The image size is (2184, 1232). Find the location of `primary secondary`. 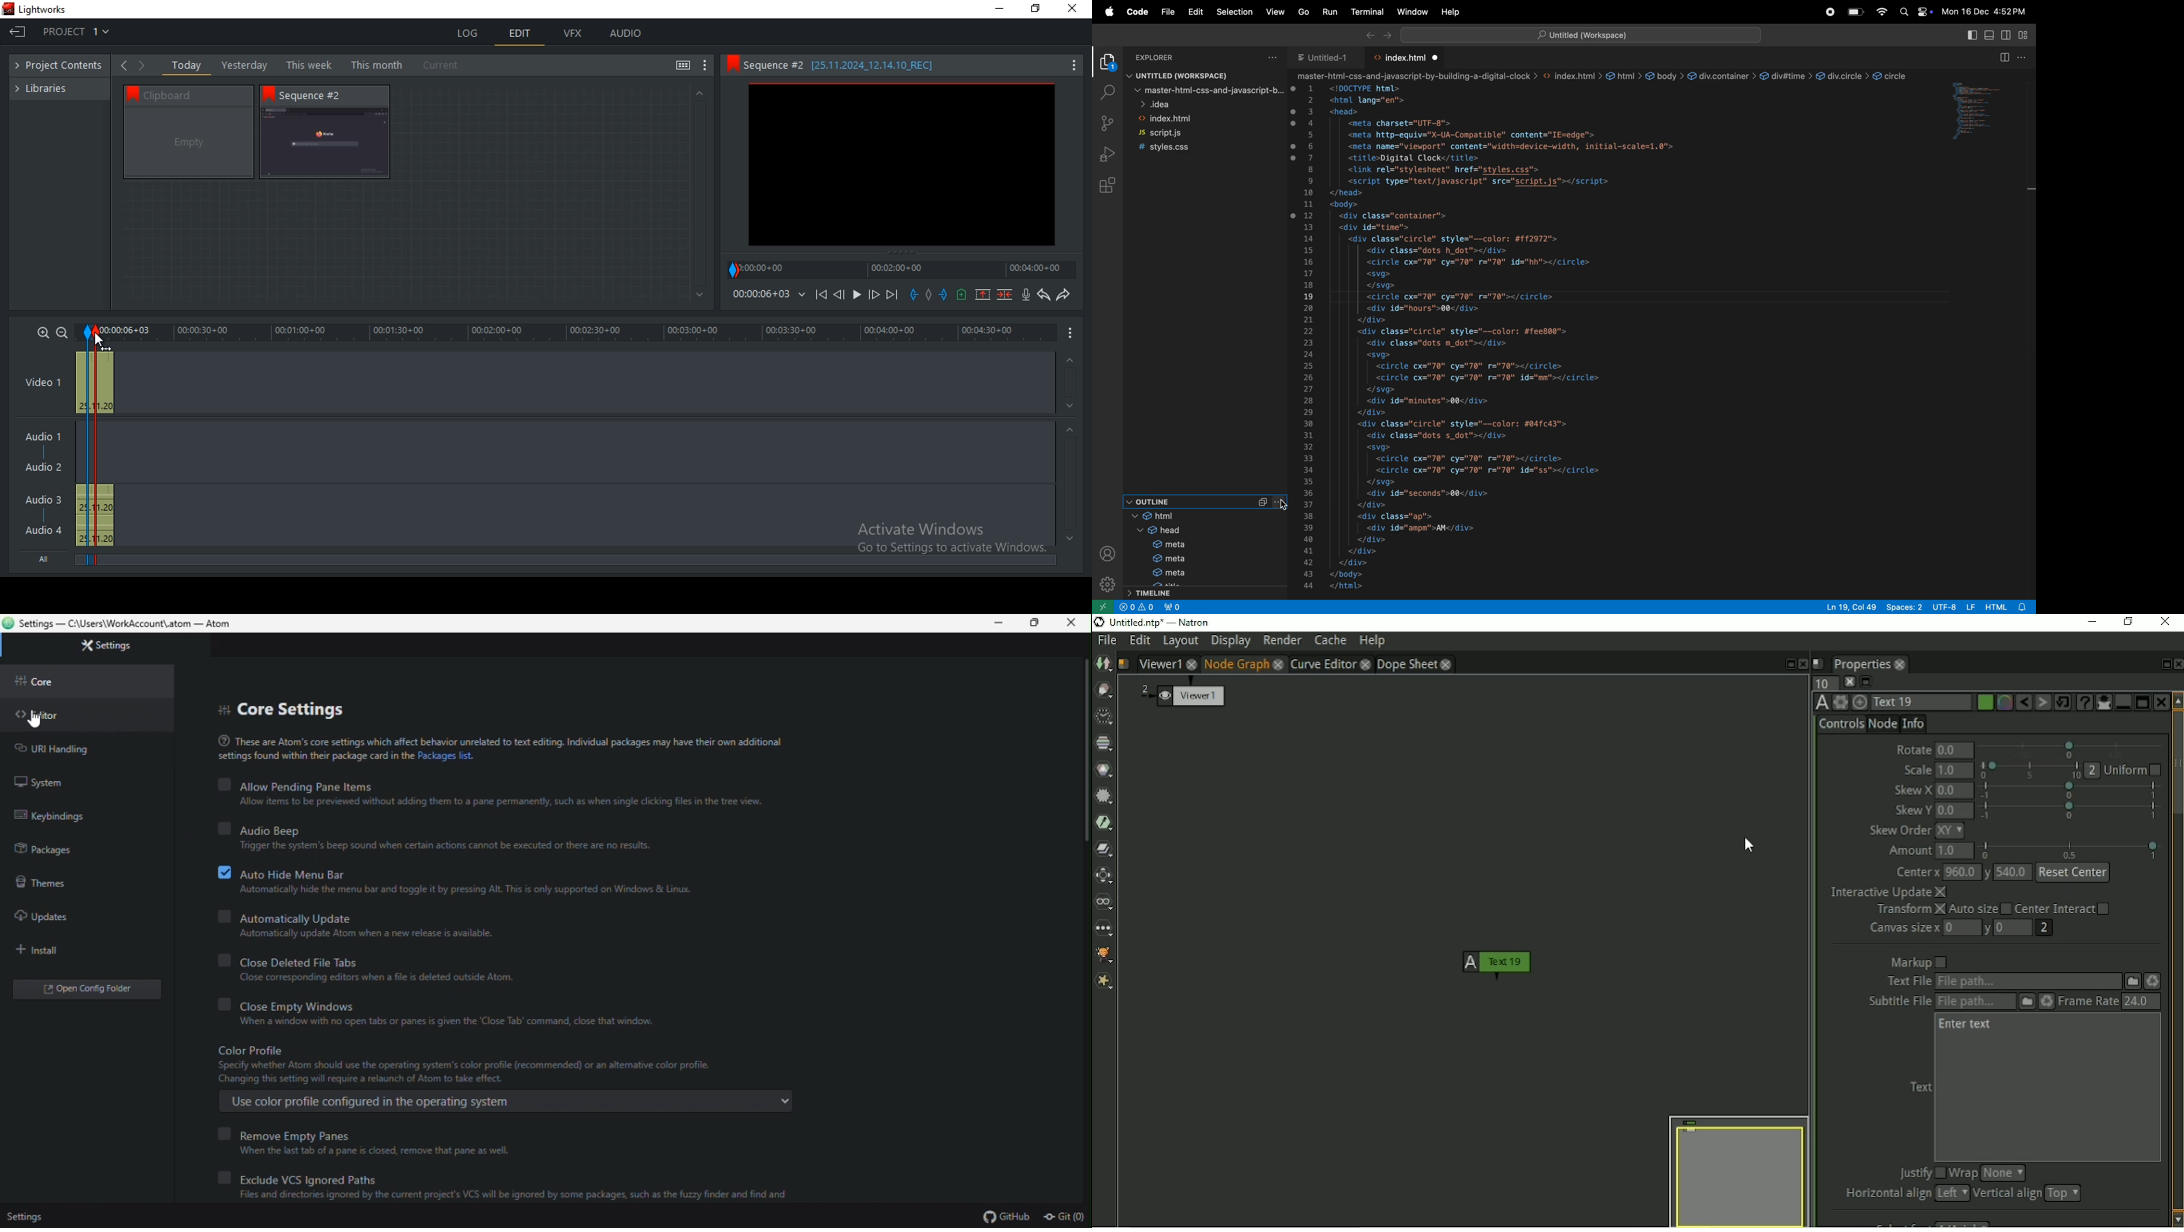

primary secondary is located at coordinates (2009, 35).